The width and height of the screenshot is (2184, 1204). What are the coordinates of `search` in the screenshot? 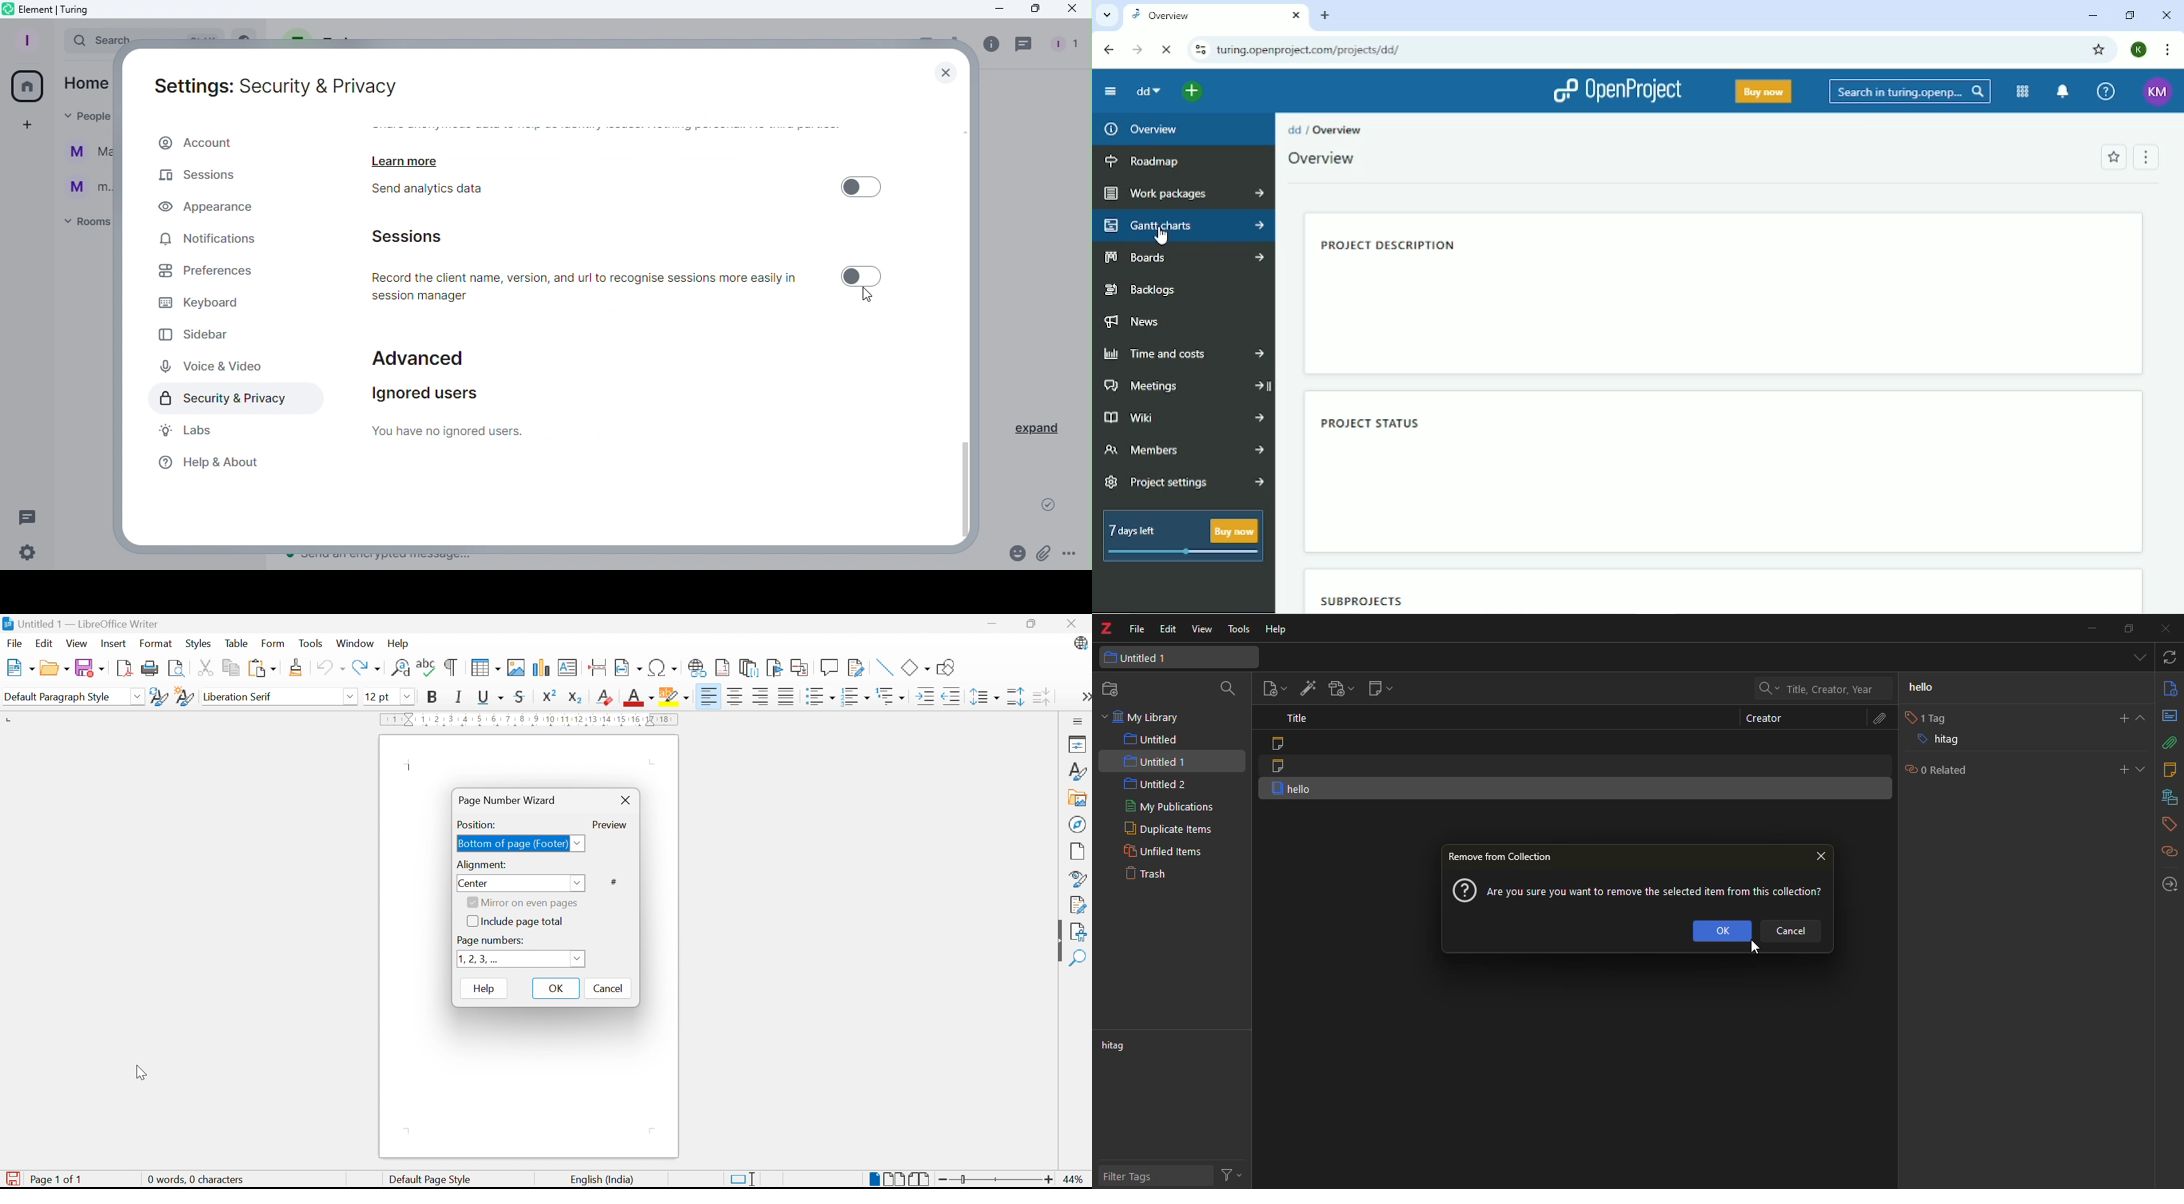 It's located at (1228, 690).